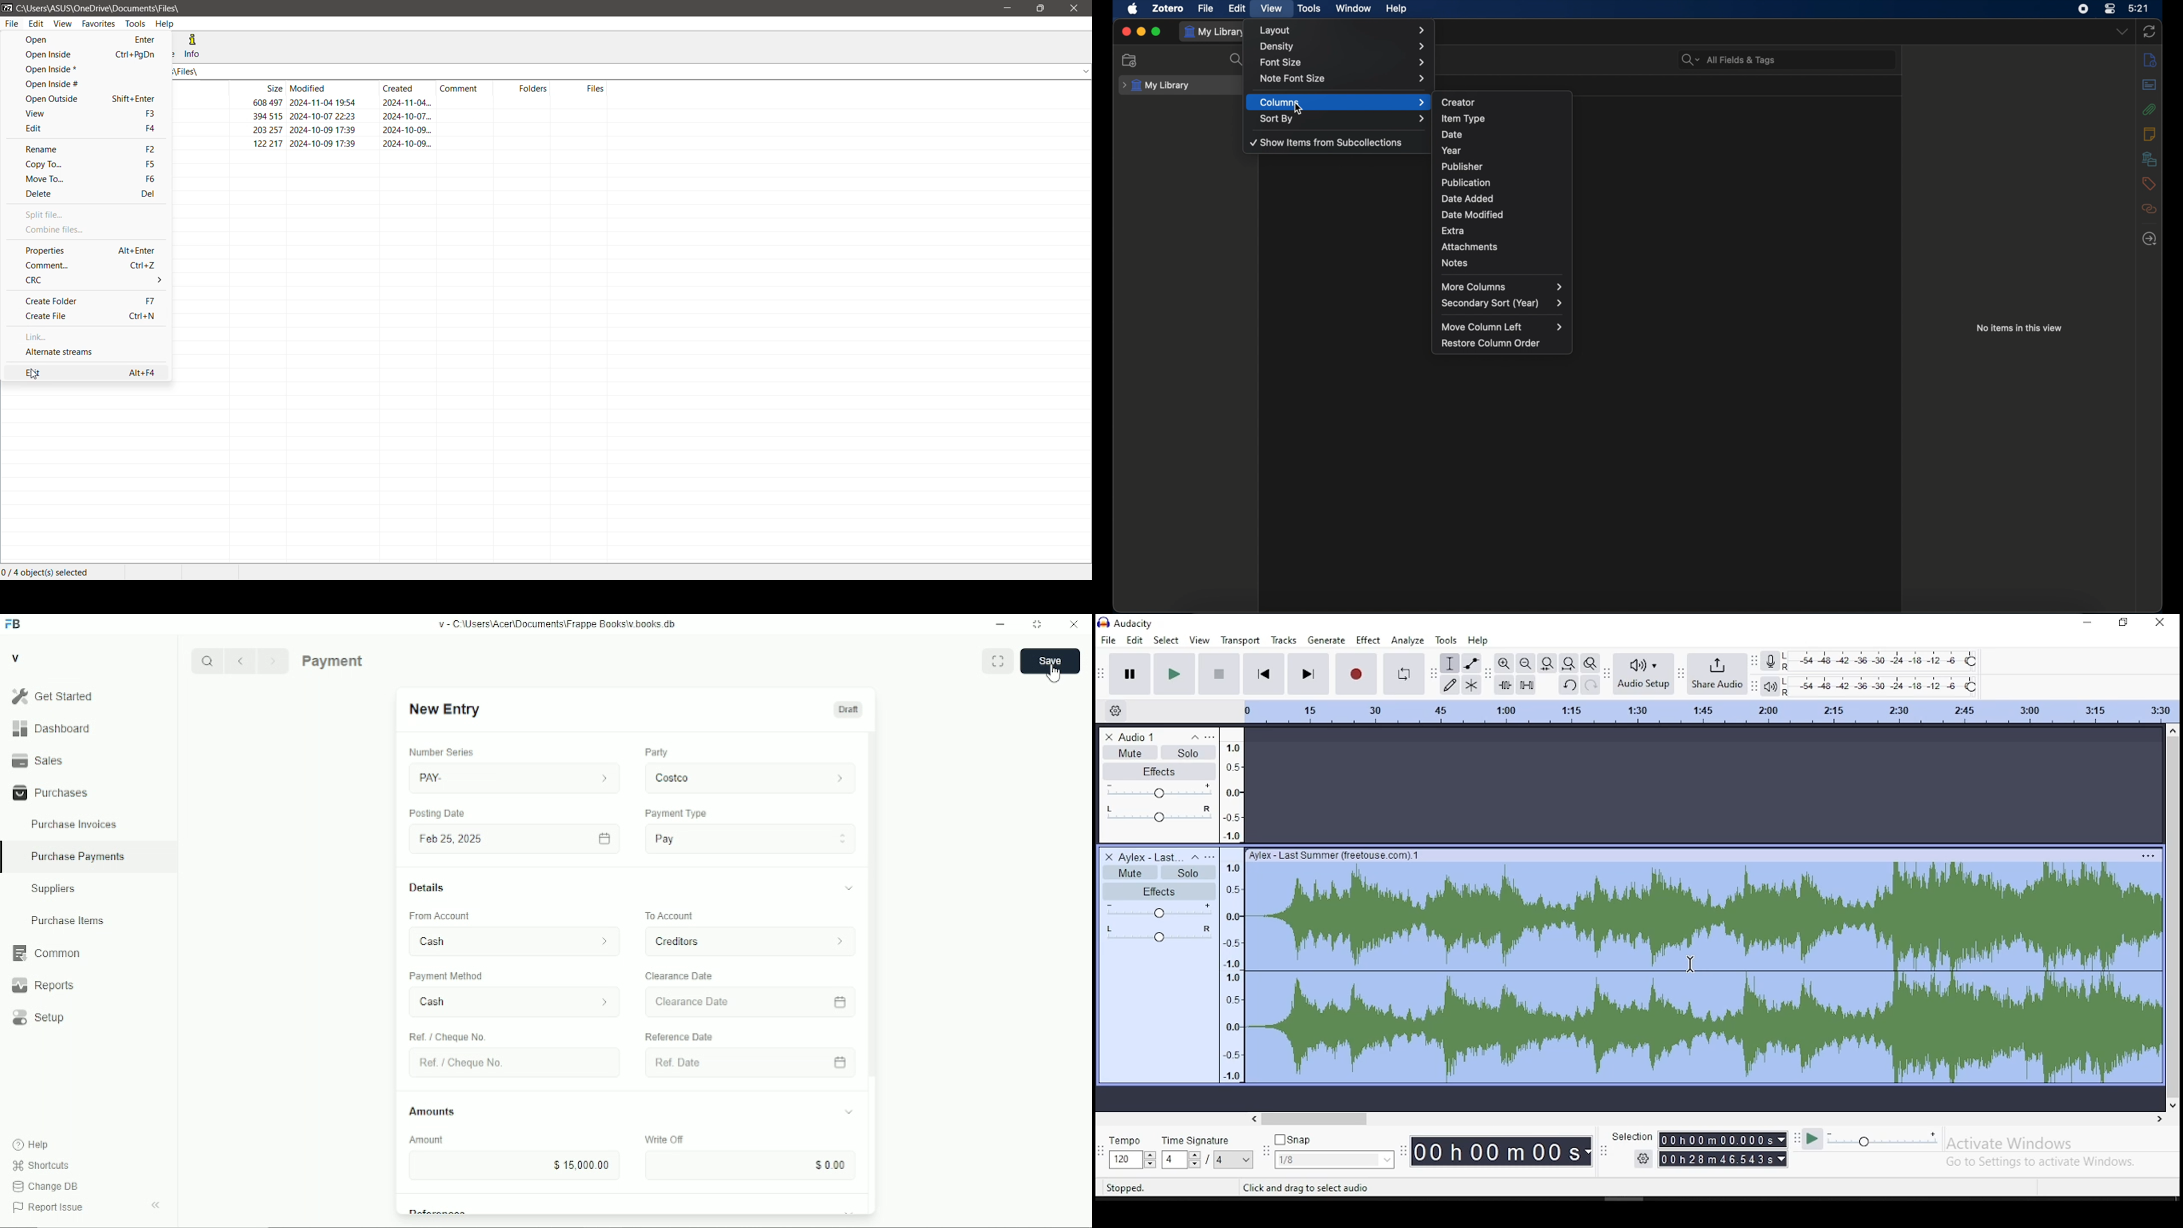 The width and height of the screenshot is (2184, 1232). What do you see at coordinates (515, 775) in the screenshot?
I see `PAY.` at bounding box center [515, 775].